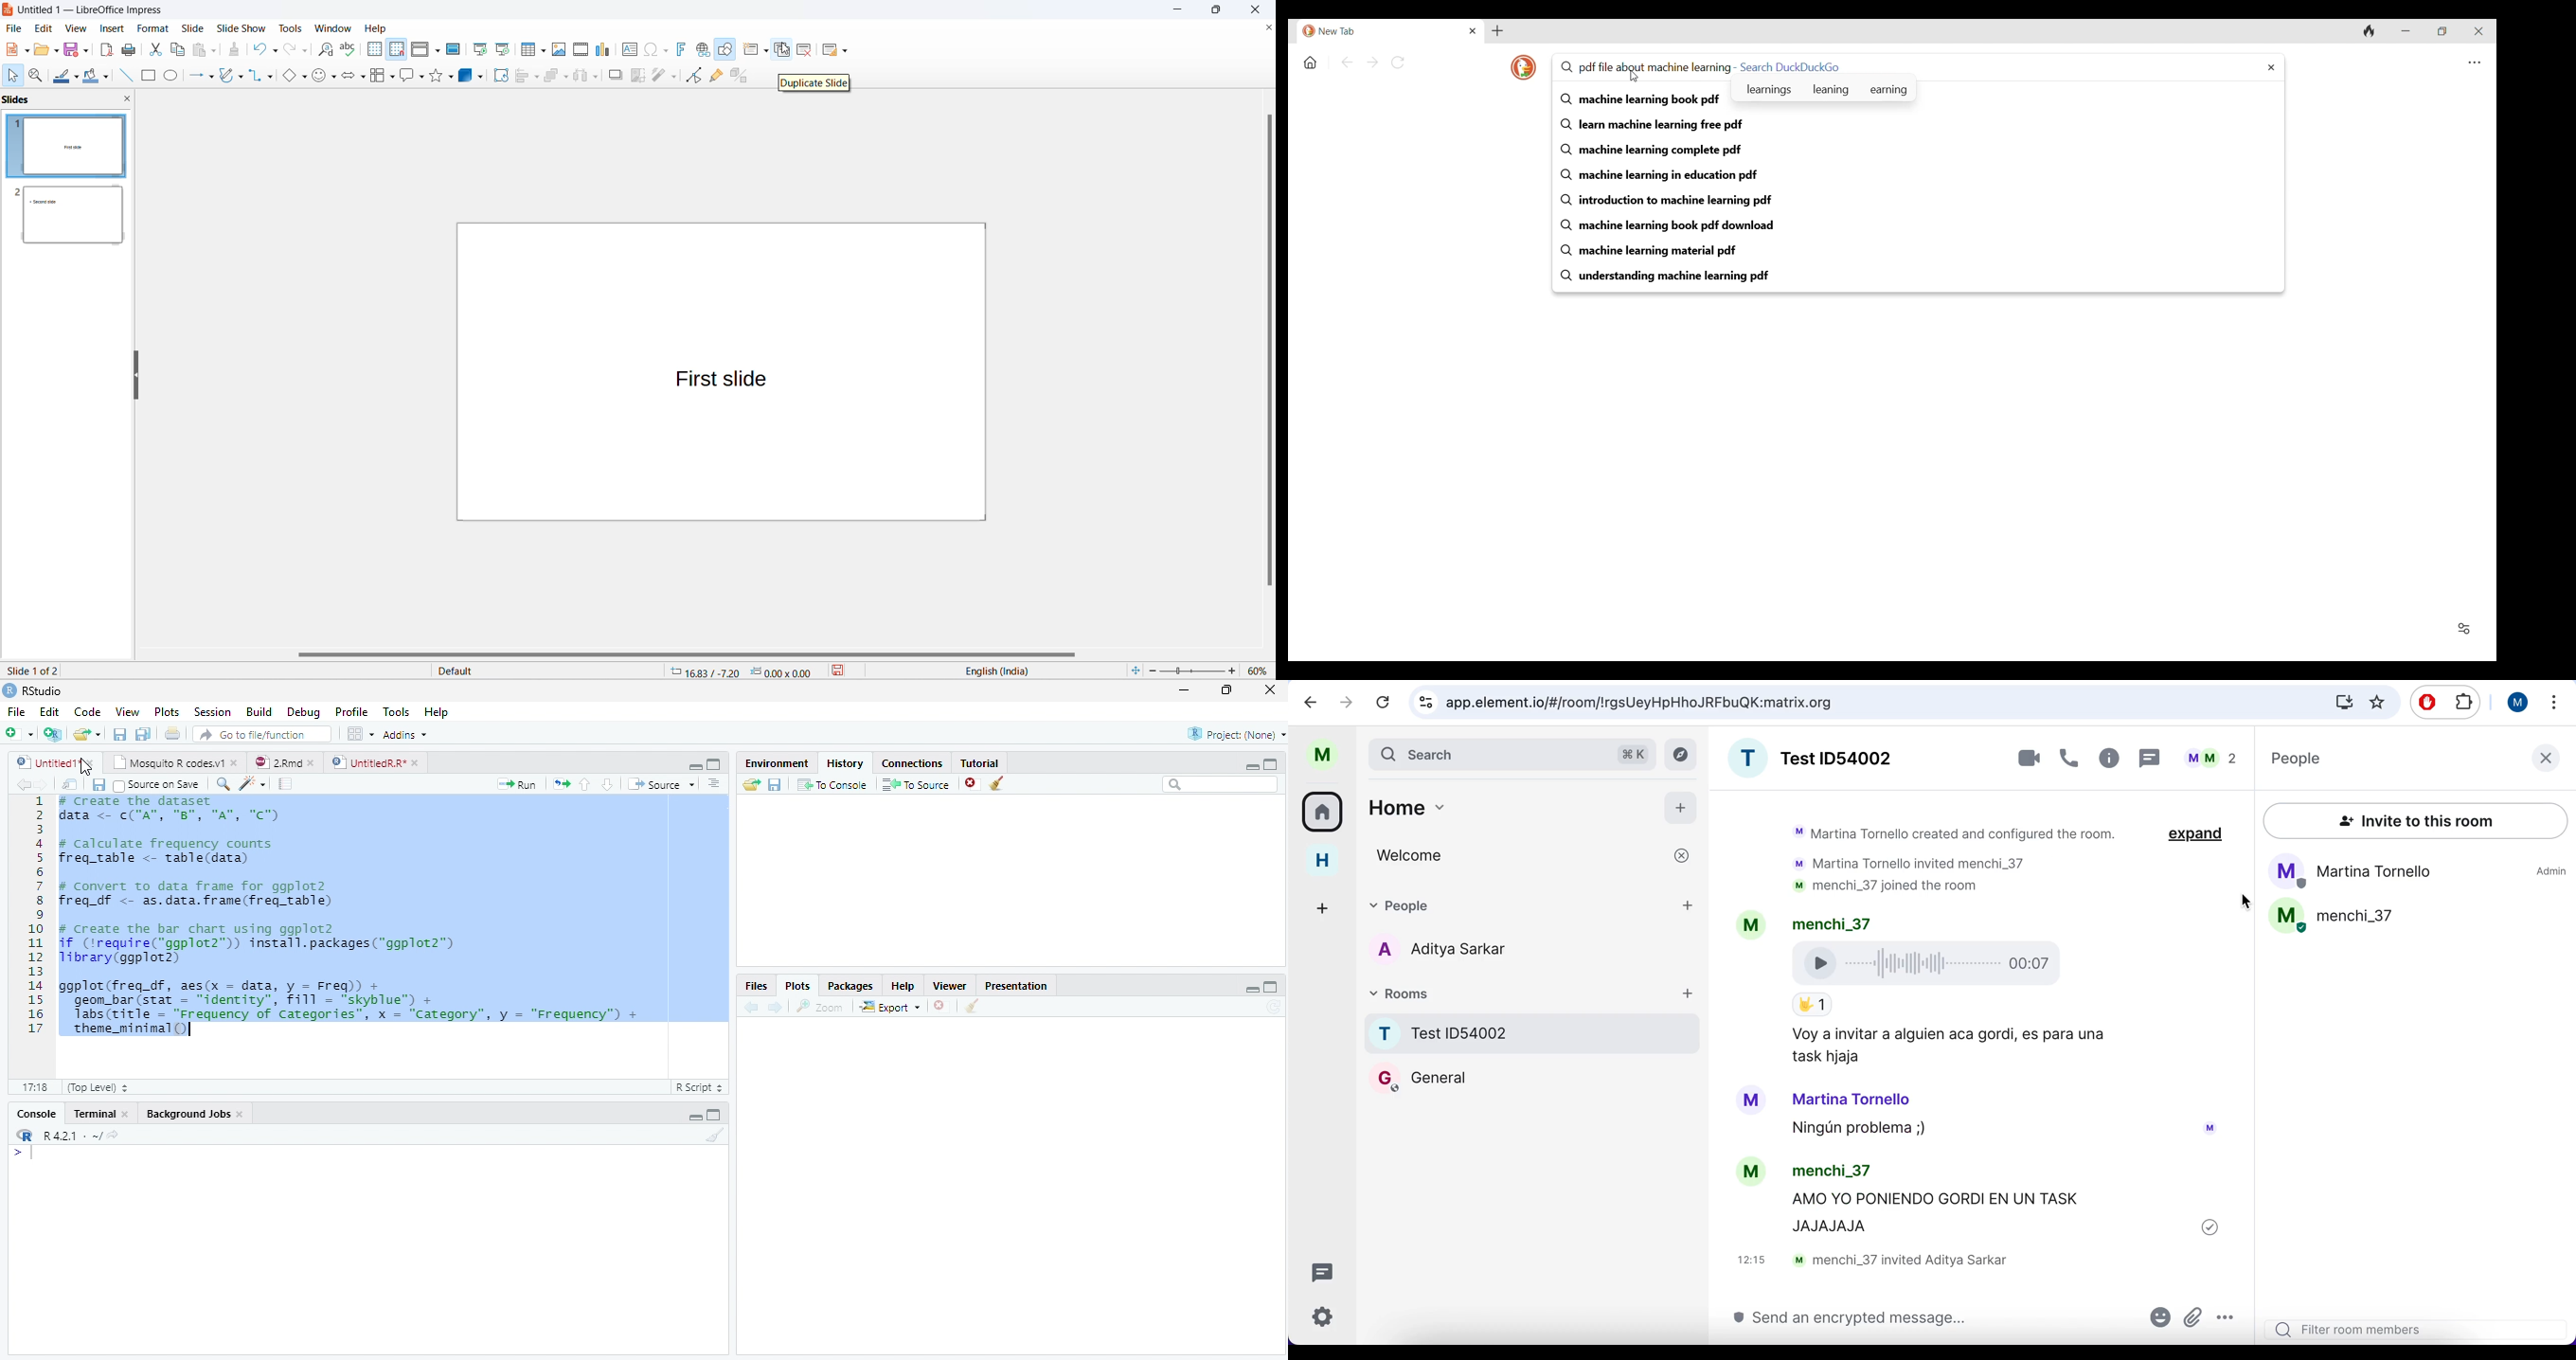  Describe the element at coordinates (240, 26) in the screenshot. I see `slide show` at that location.